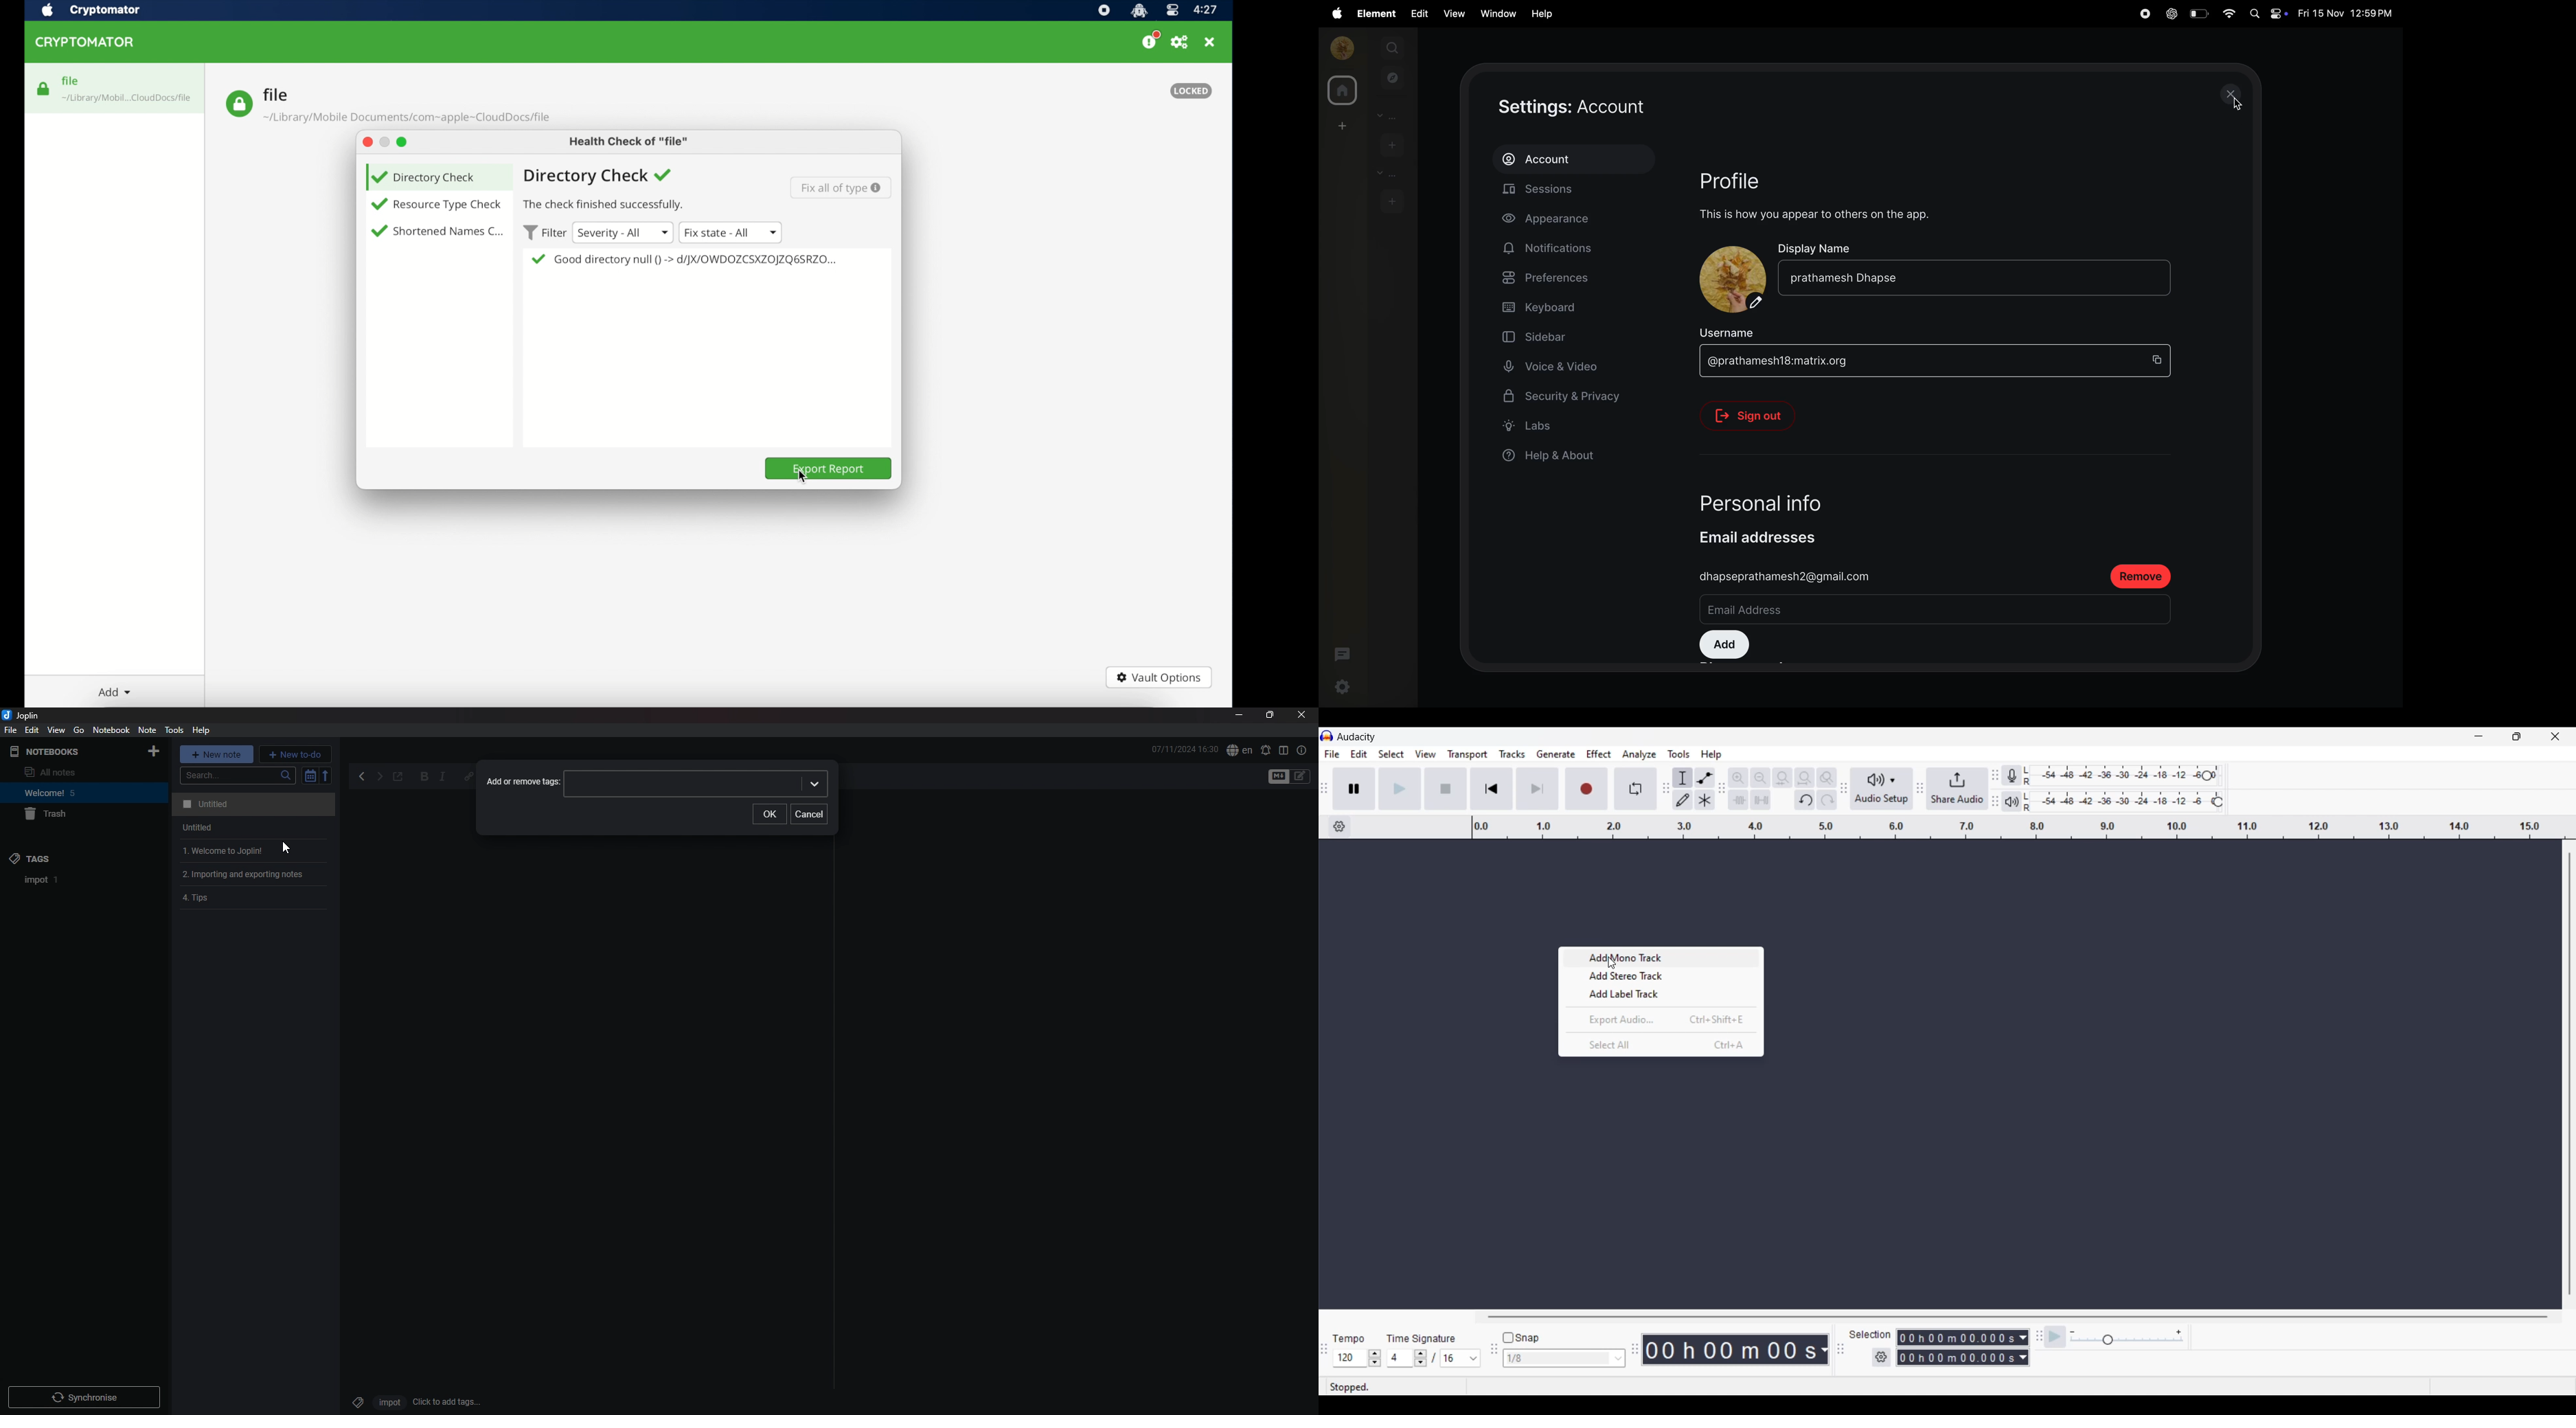 This screenshot has width=2576, height=1428. Describe the element at coordinates (2161, 359) in the screenshot. I see `copy` at that location.